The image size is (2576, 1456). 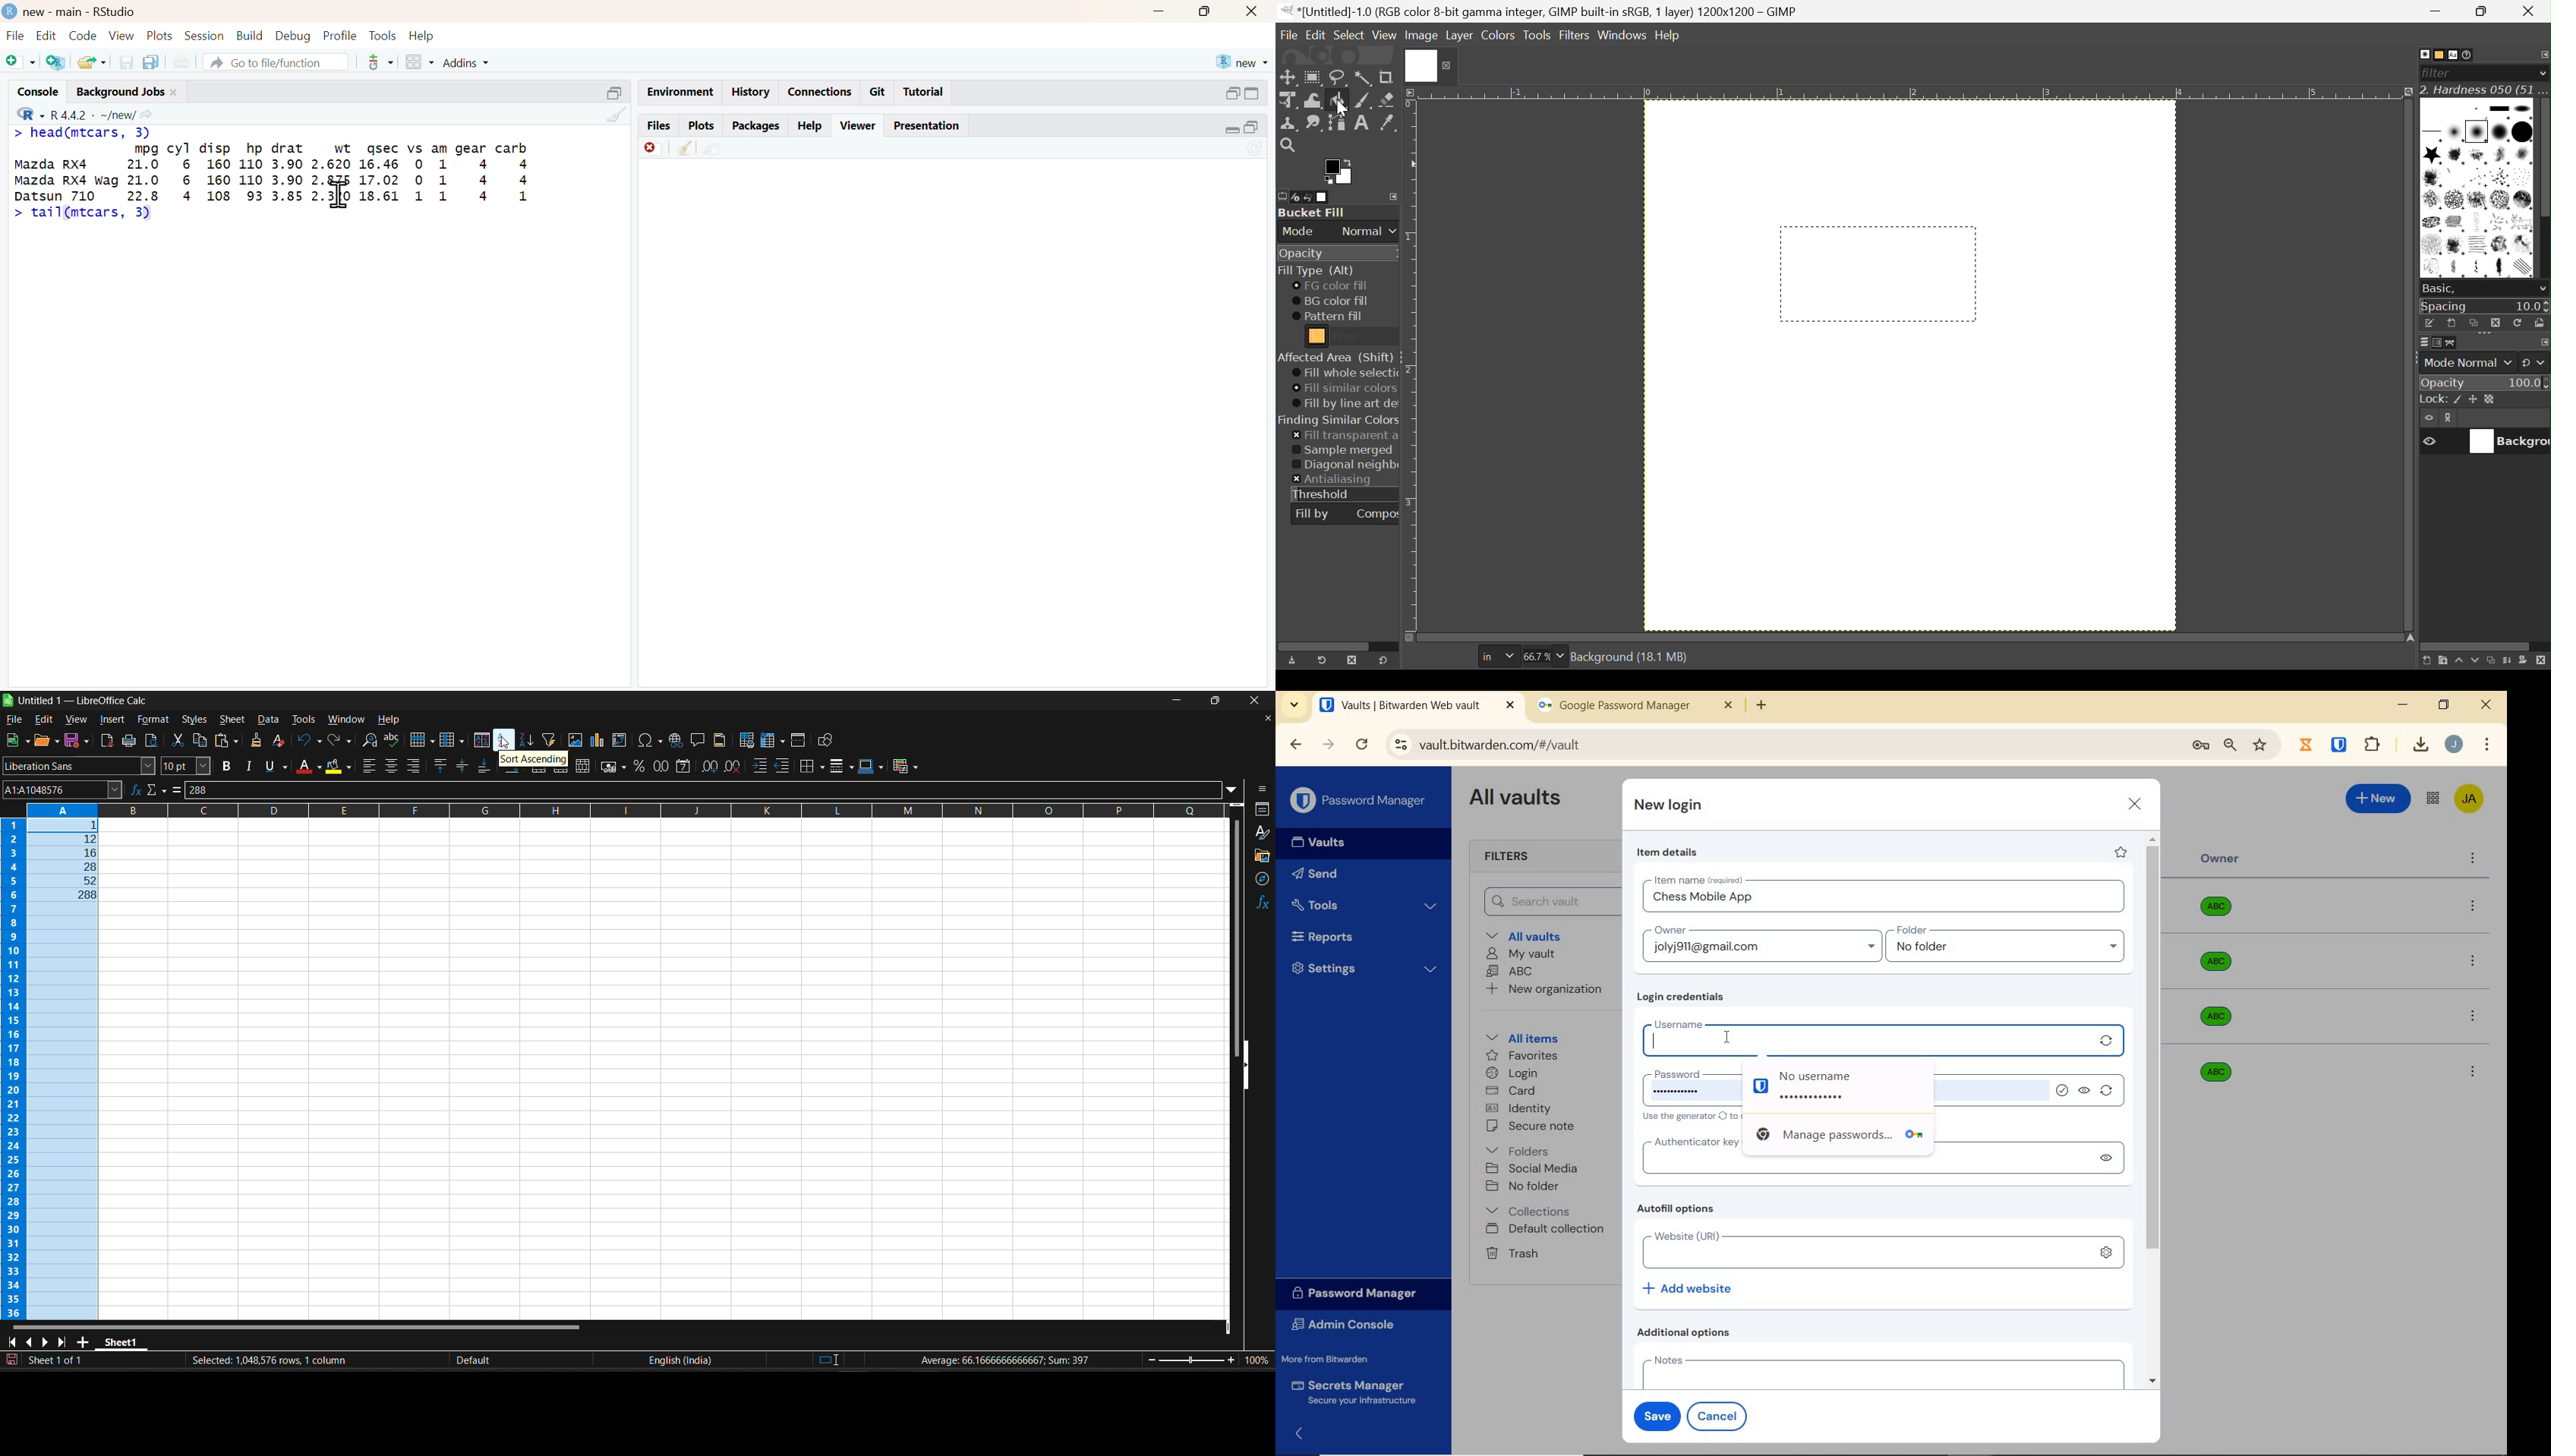 What do you see at coordinates (858, 124) in the screenshot?
I see `Viewer` at bounding box center [858, 124].